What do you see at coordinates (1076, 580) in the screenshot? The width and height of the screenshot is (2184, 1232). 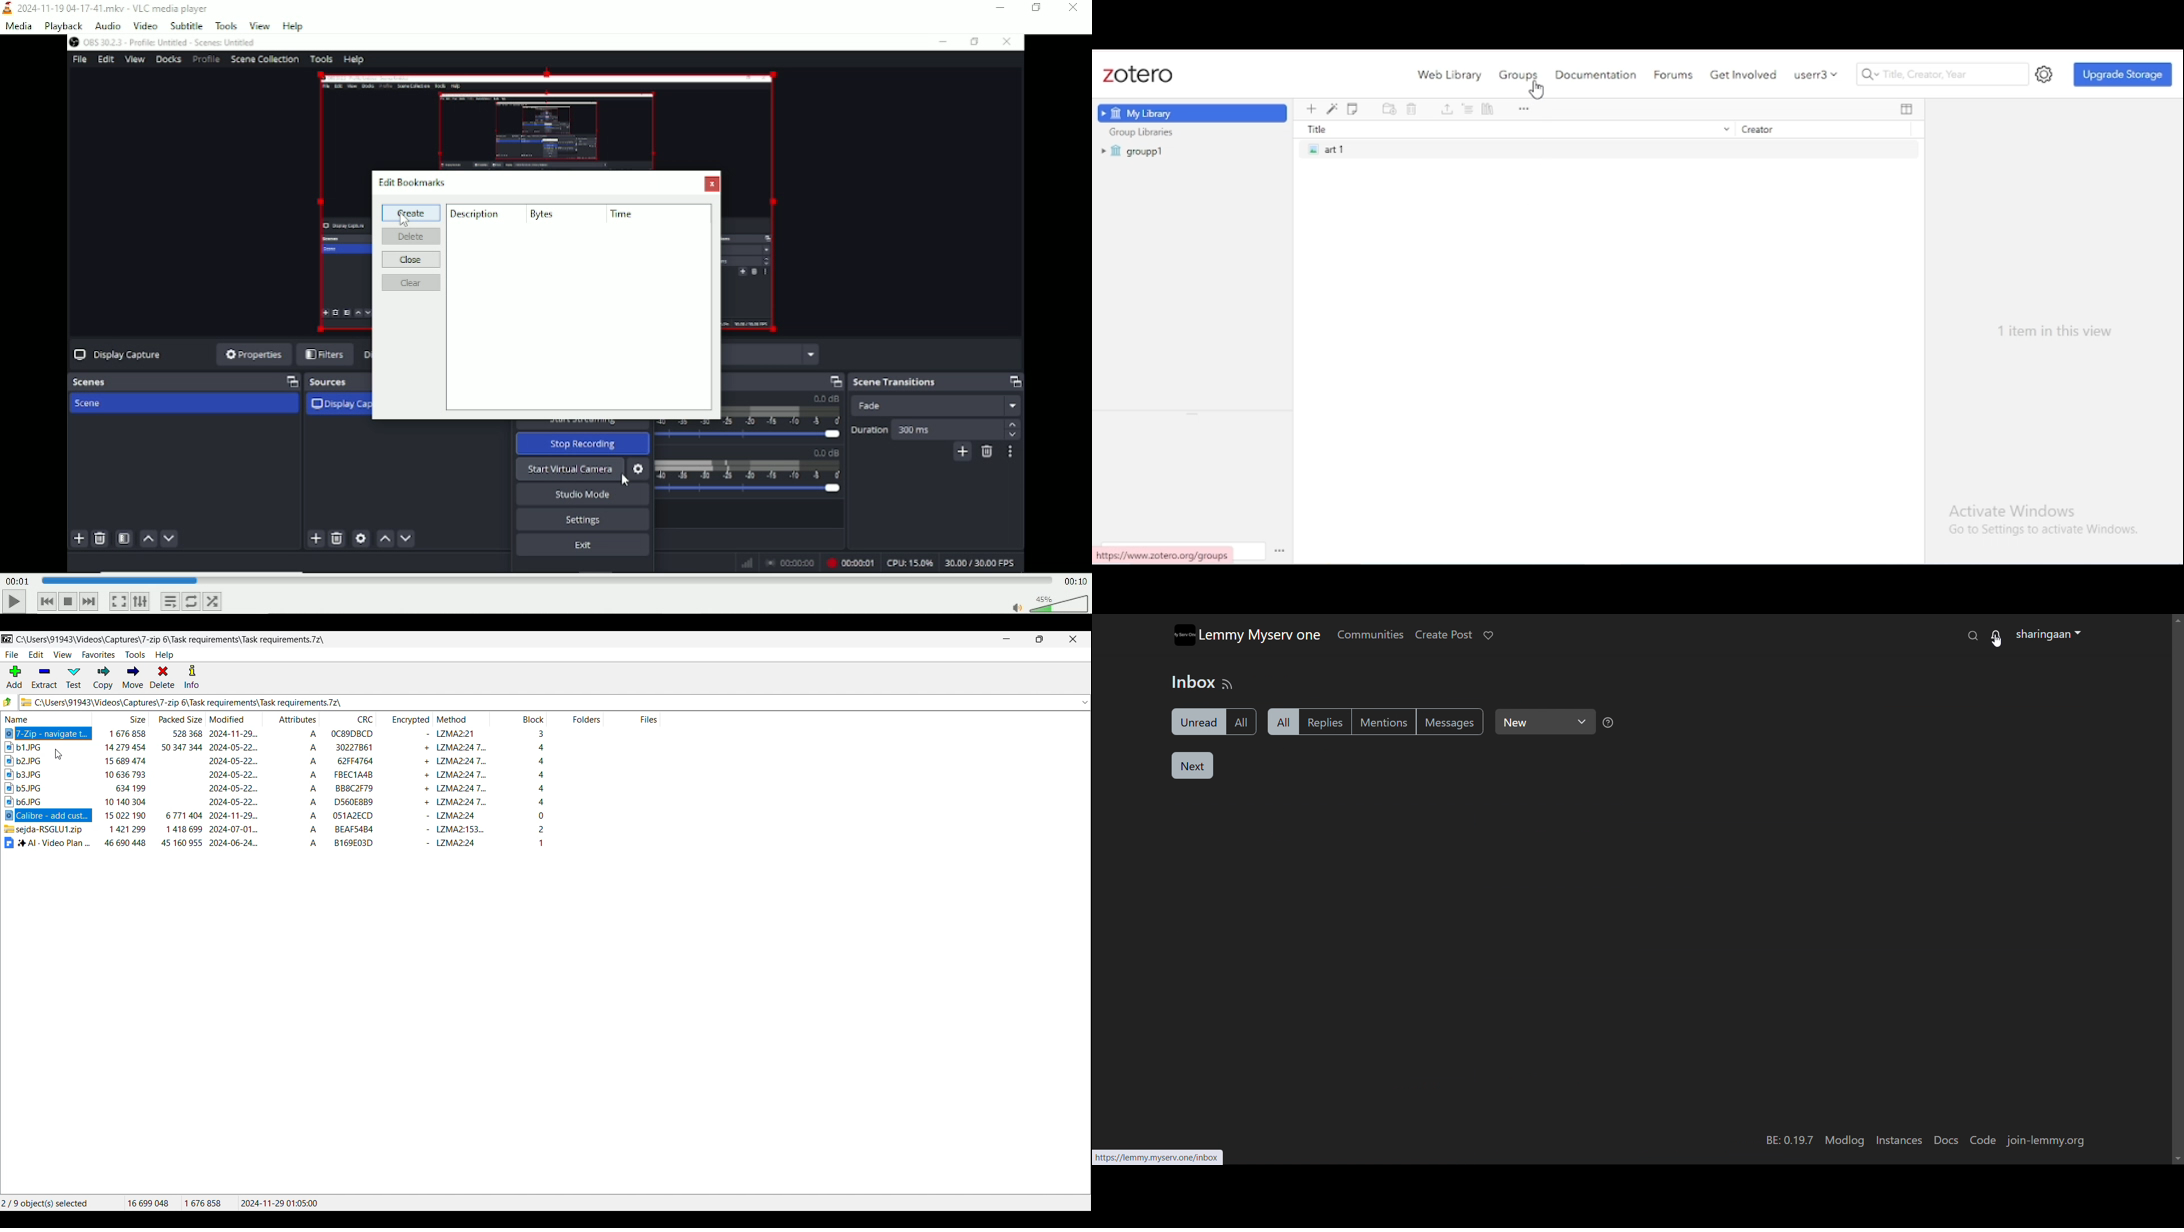 I see `00:10` at bounding box center [1076, 580].